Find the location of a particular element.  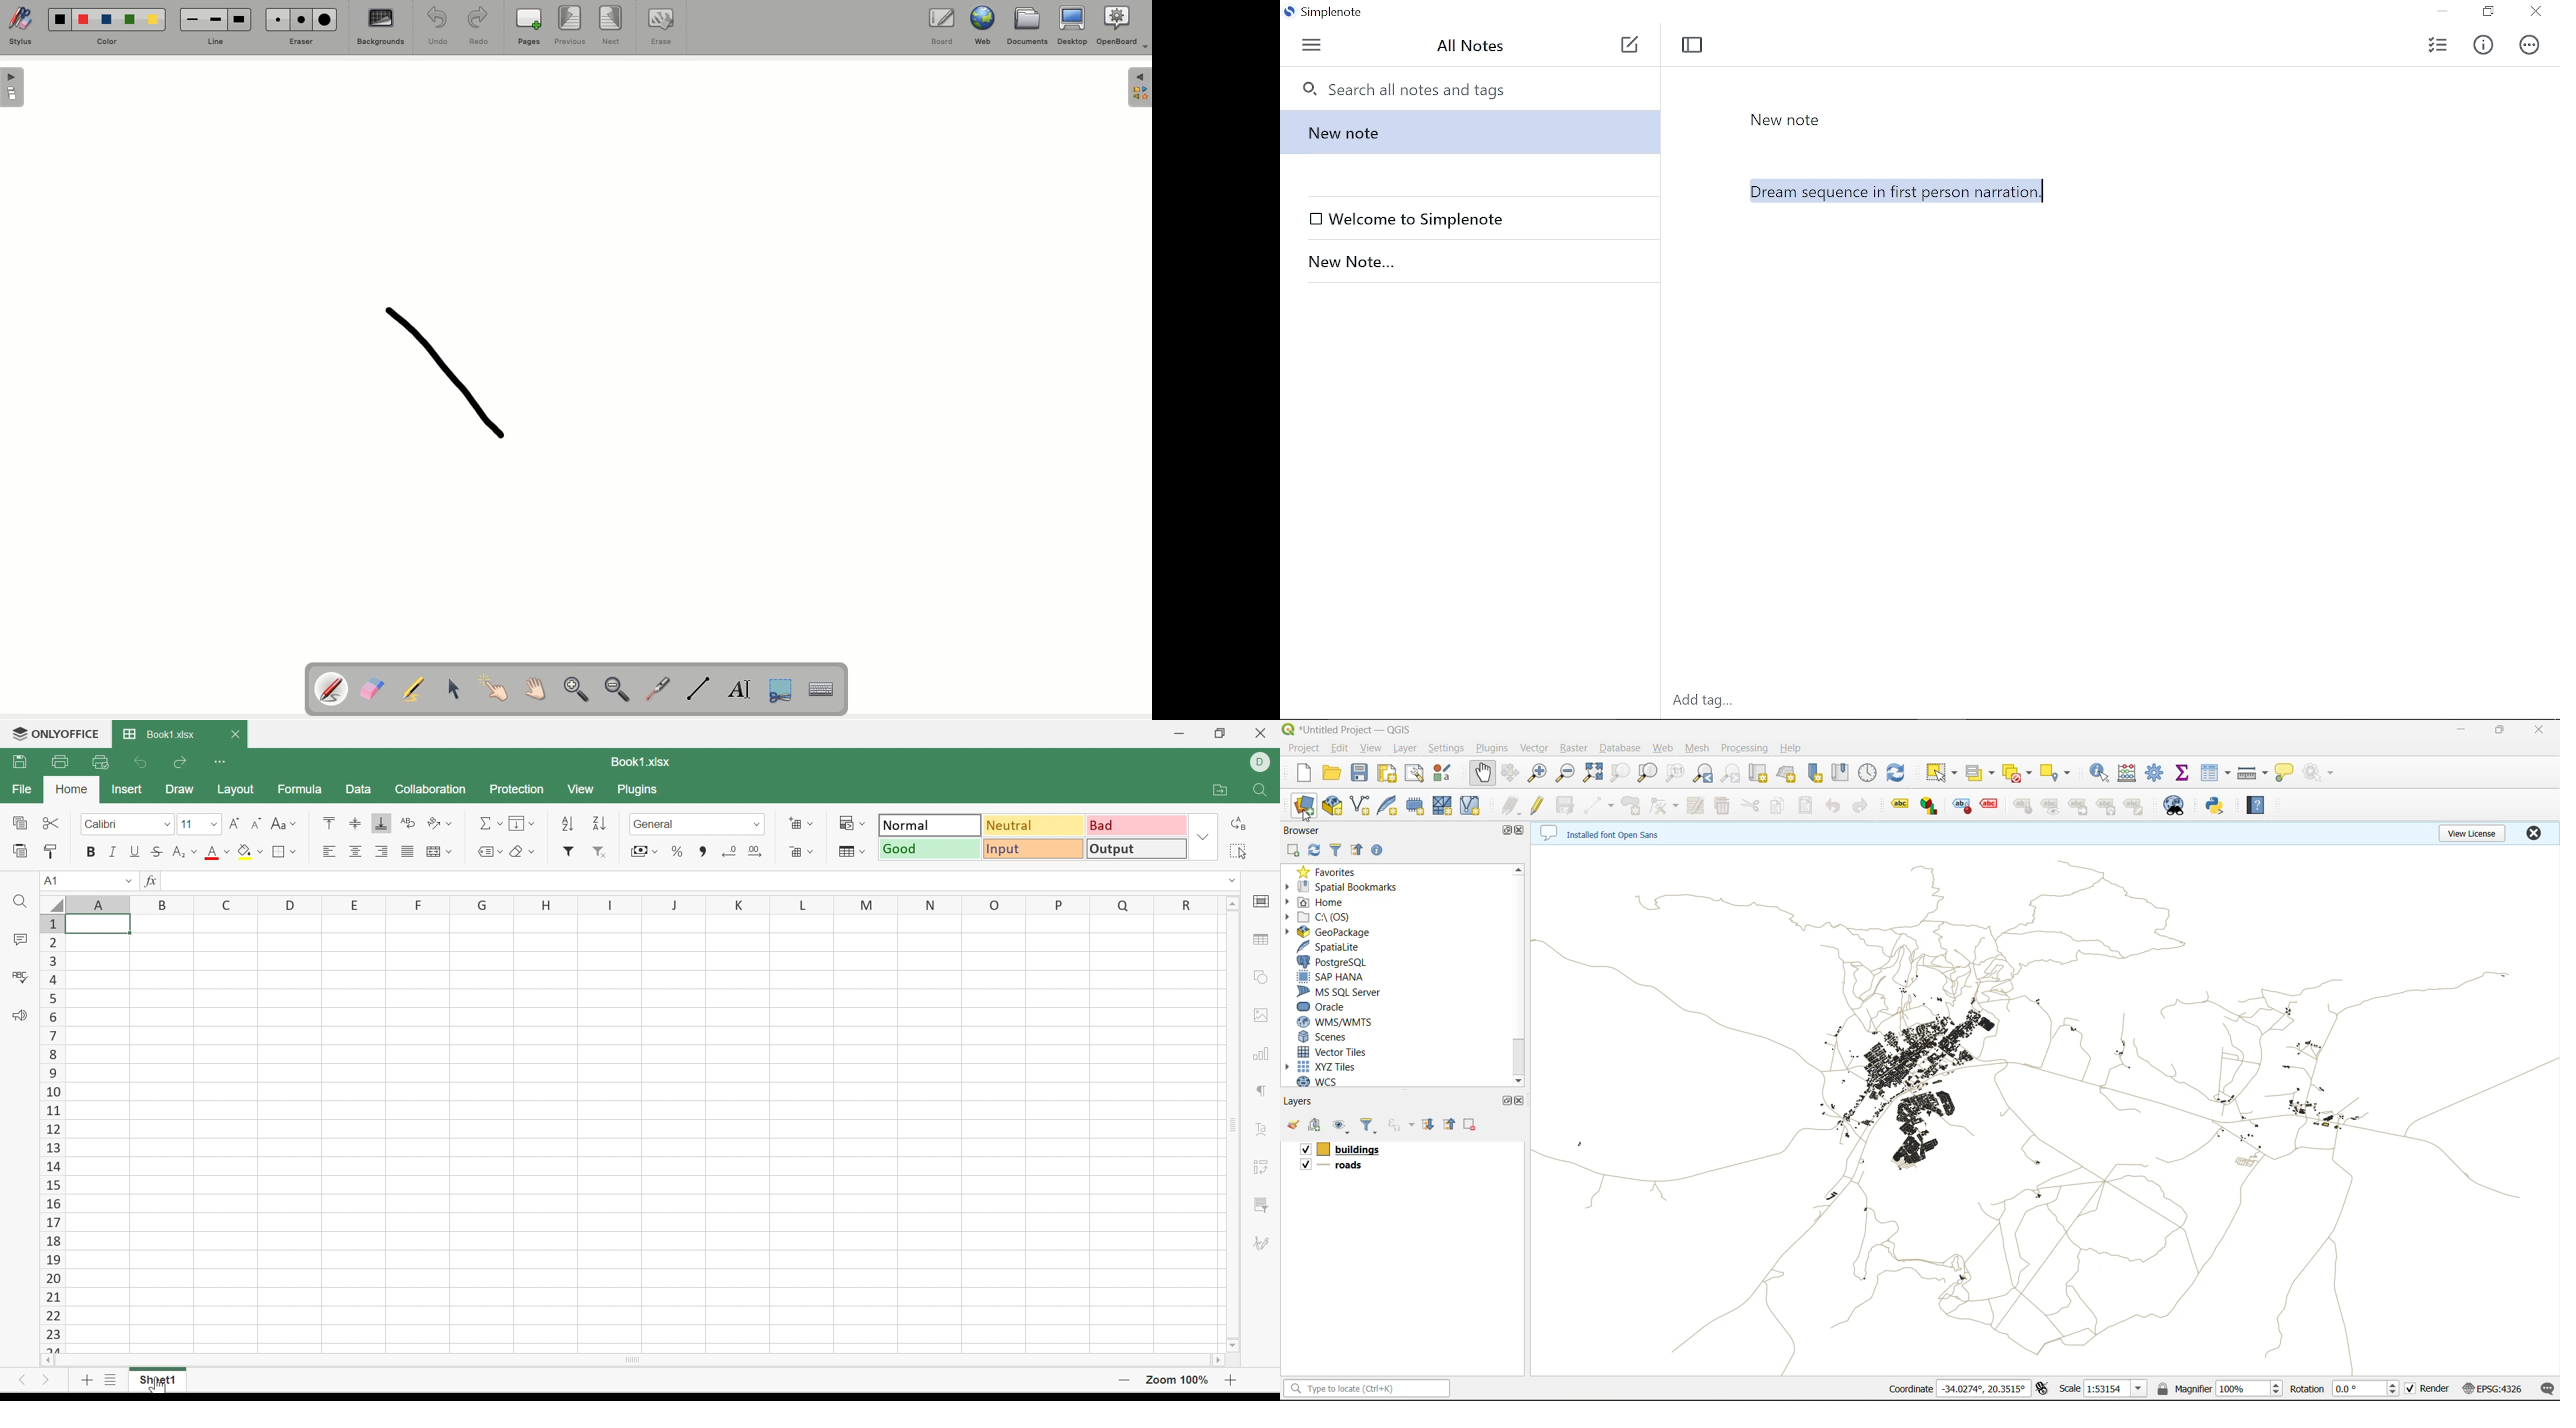

layers is located at coordinates (1342, 1167).